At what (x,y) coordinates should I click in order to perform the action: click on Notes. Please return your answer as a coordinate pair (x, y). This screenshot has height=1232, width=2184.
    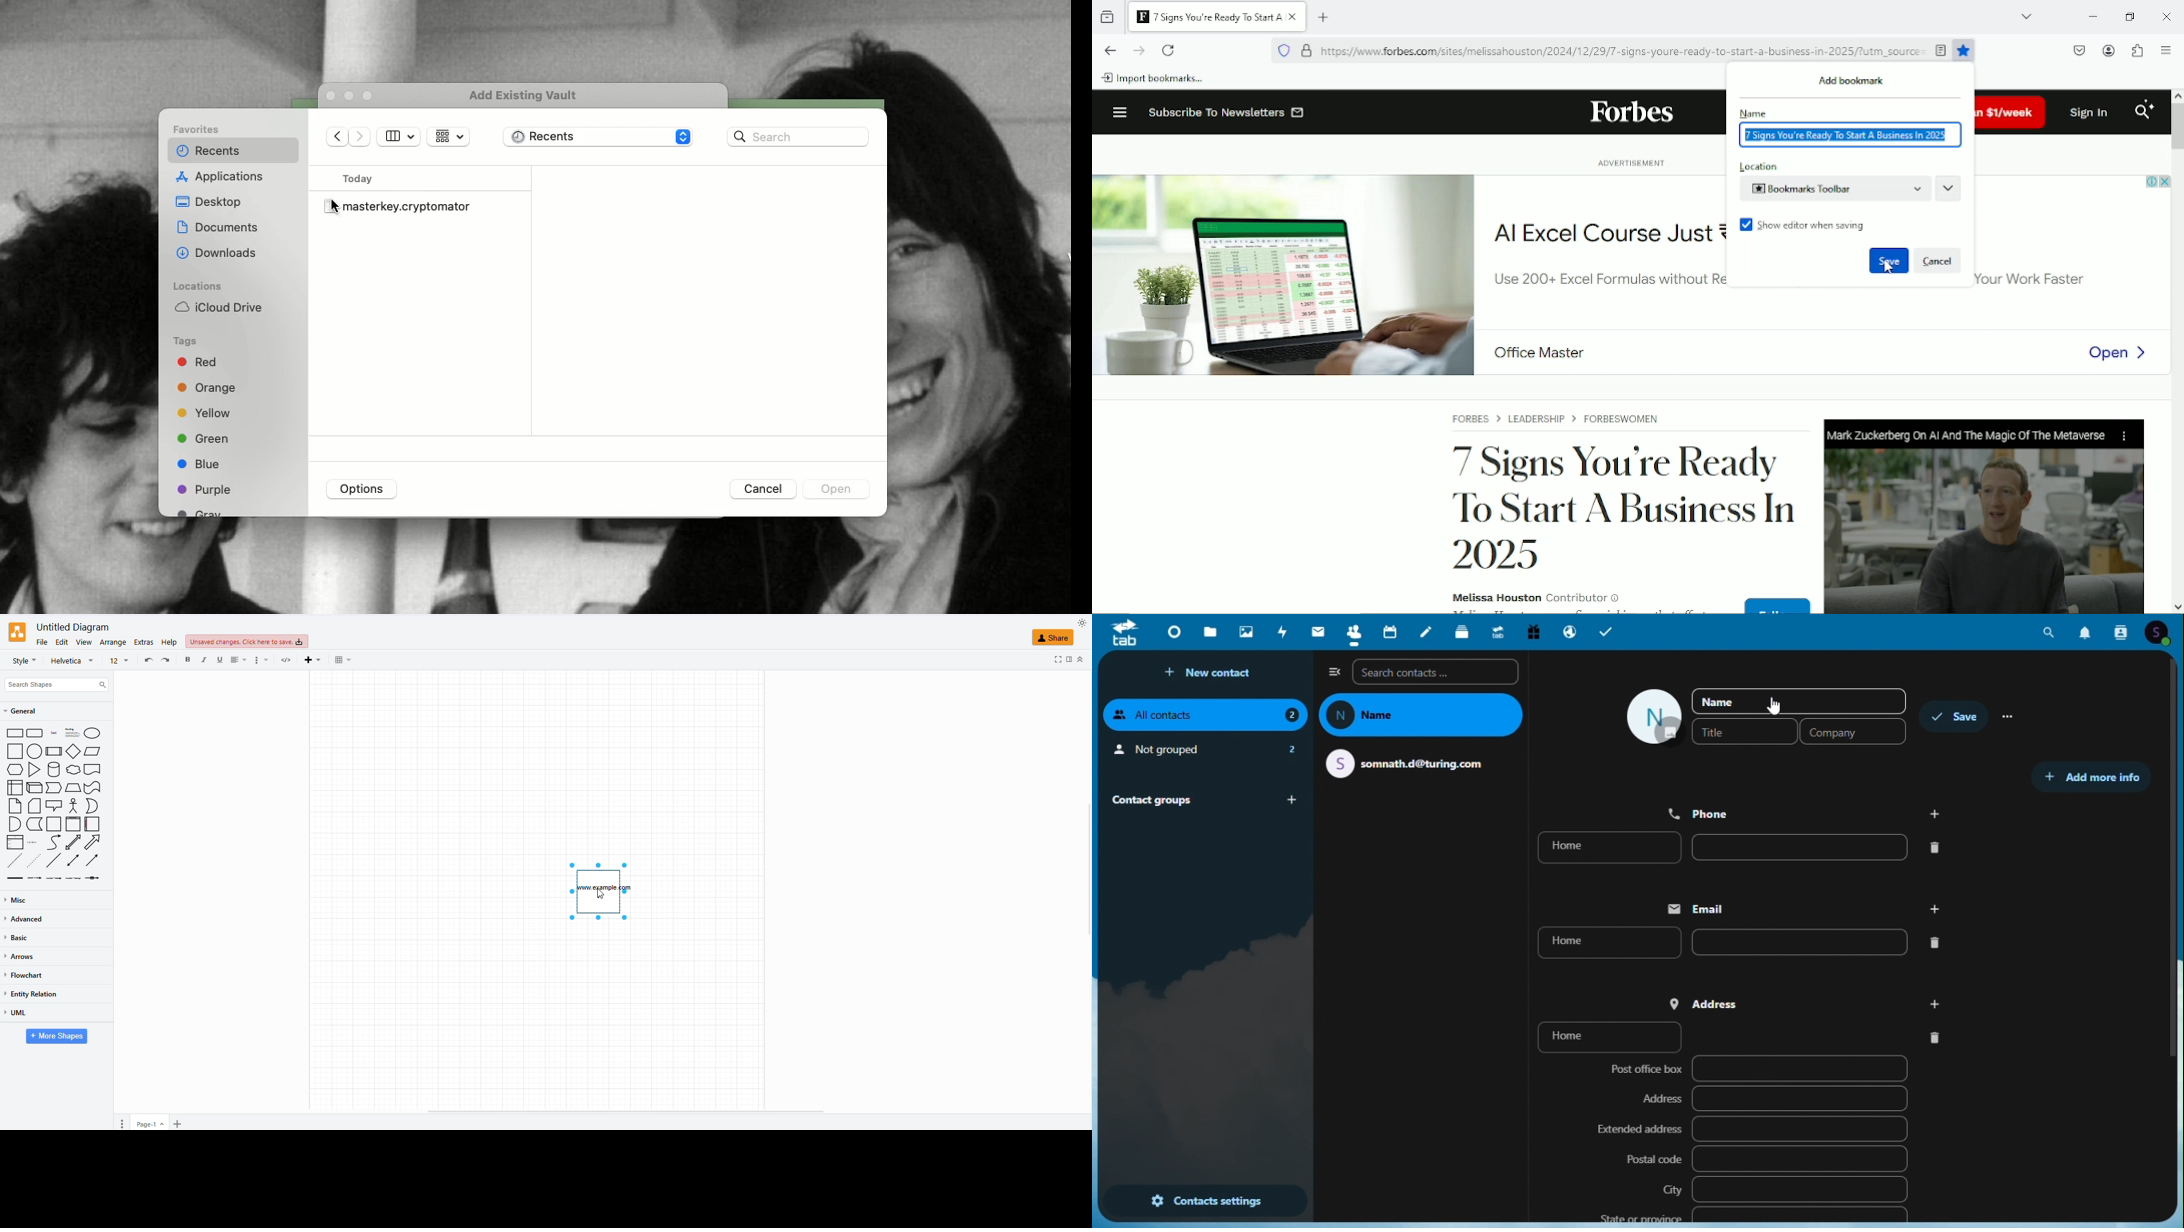
    Looking at the image, I should click on (1429, 634).